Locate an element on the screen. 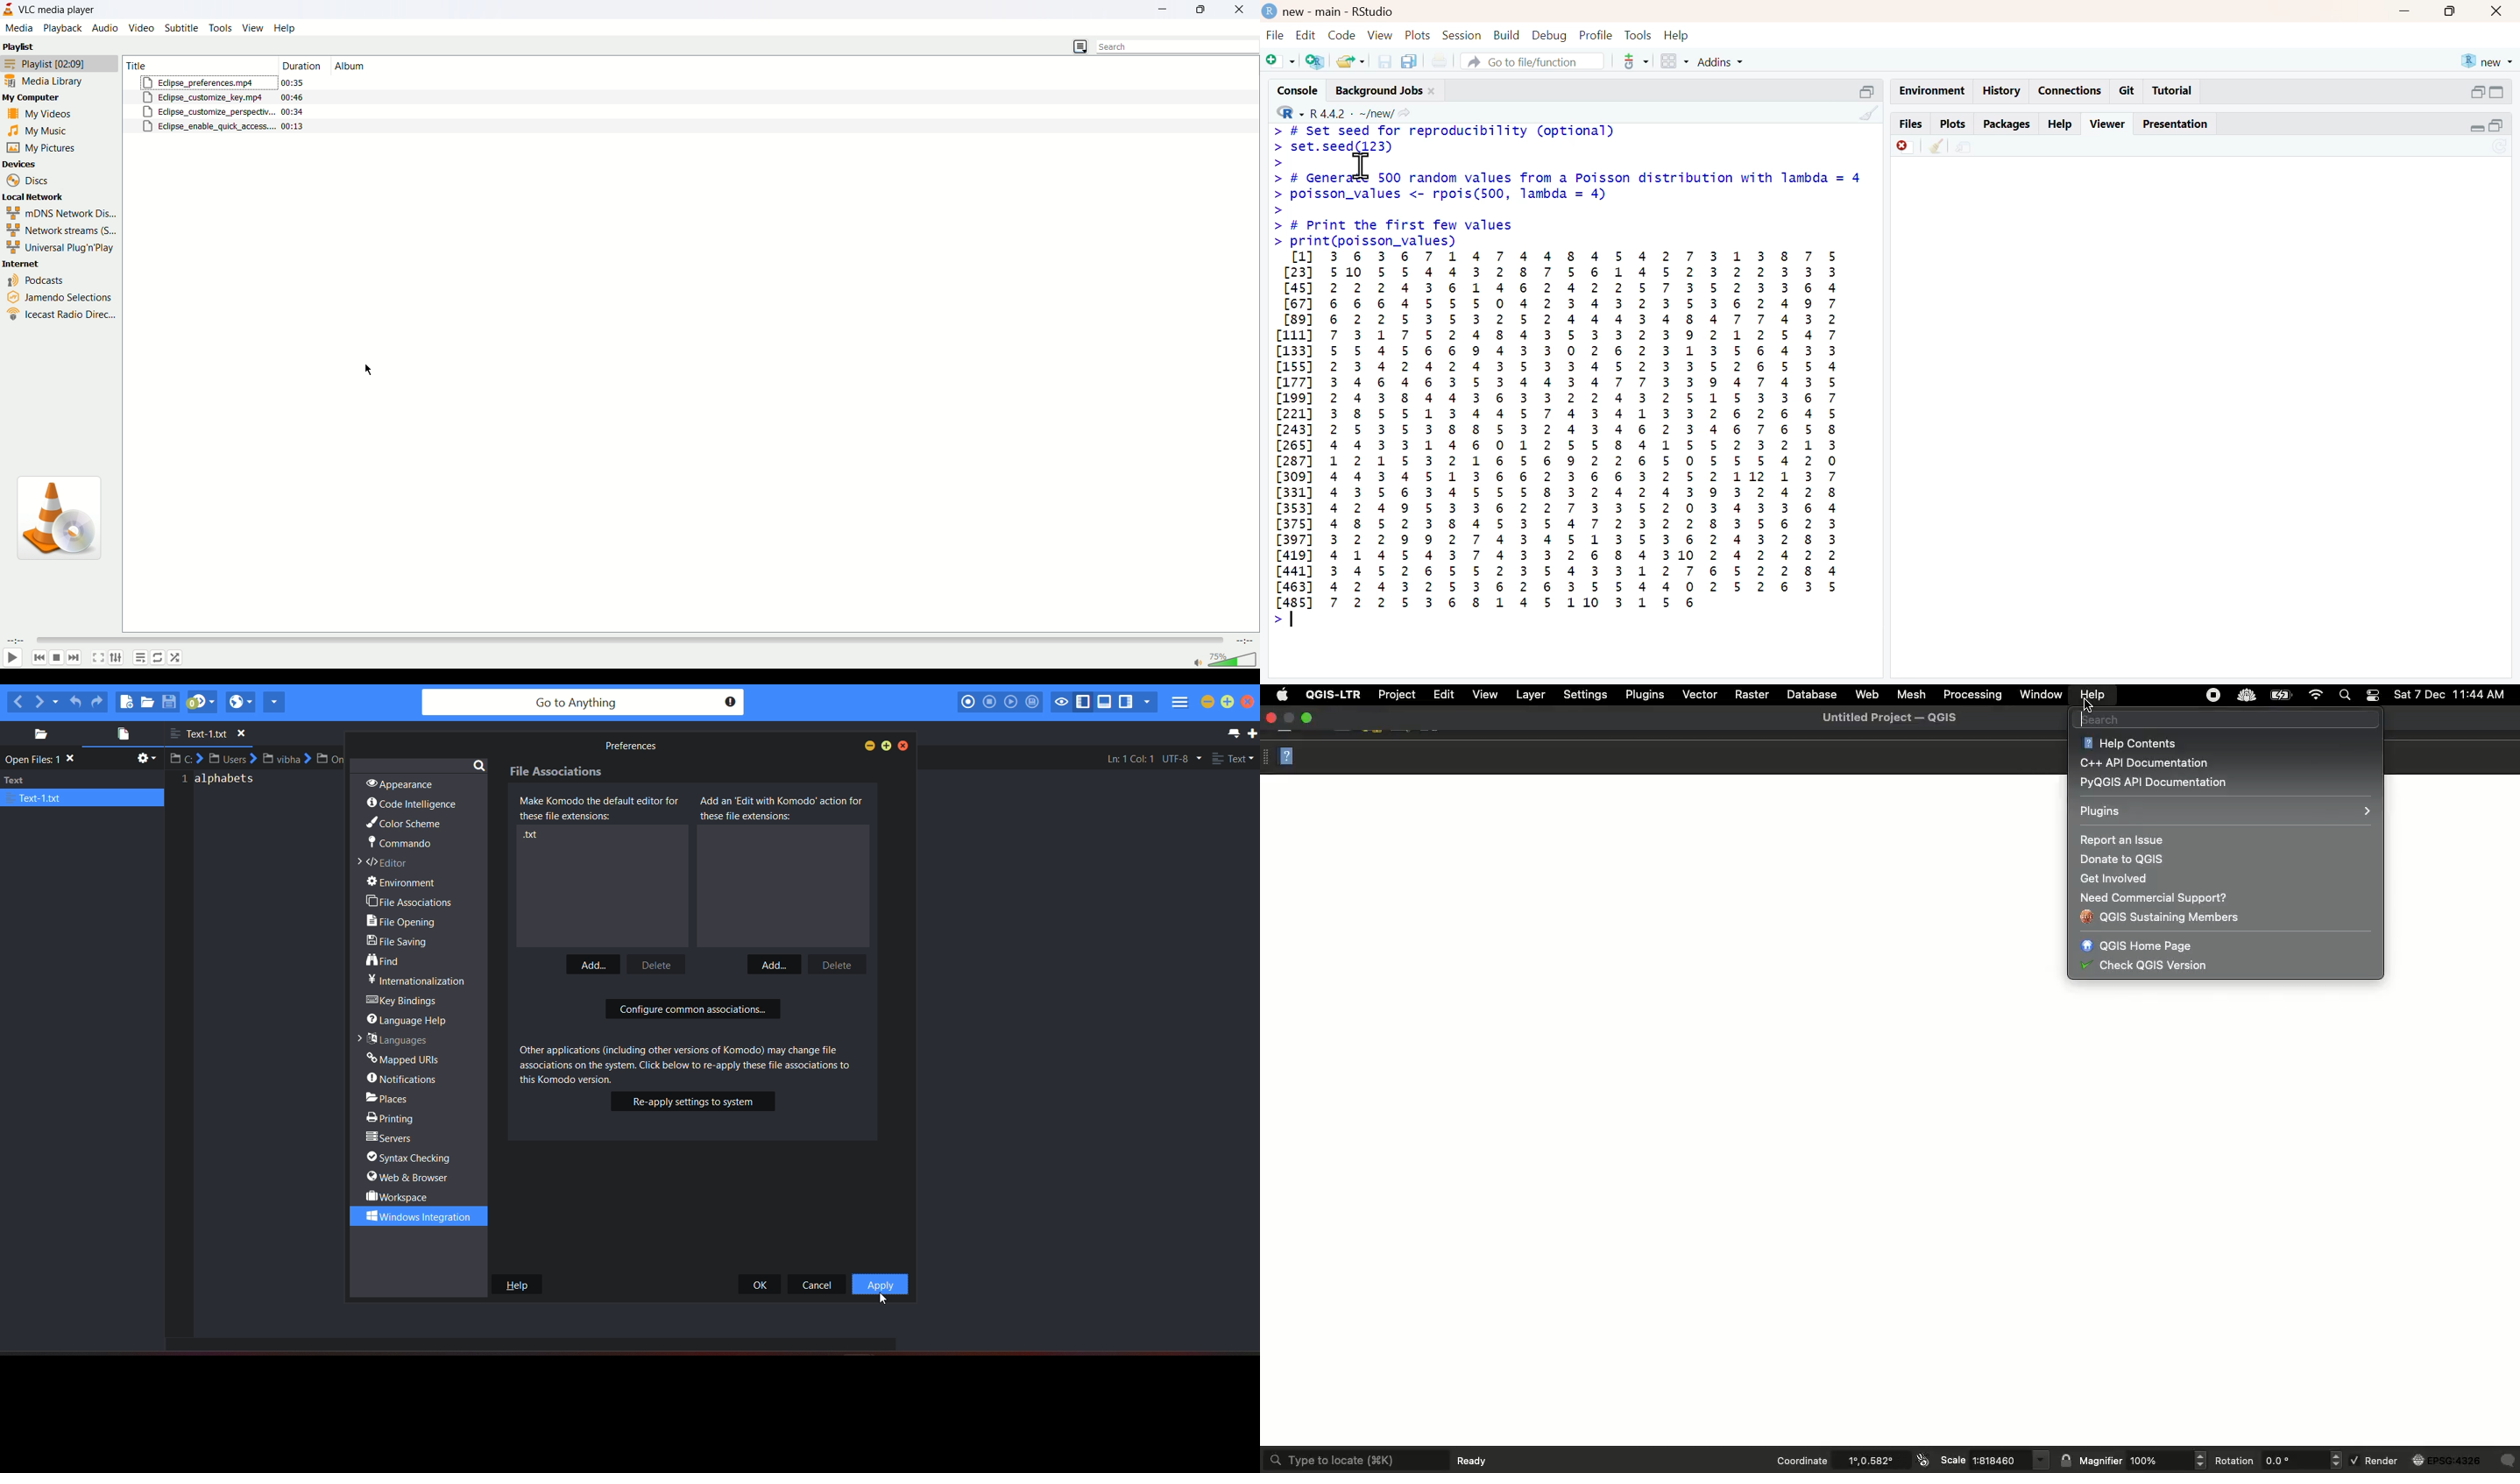 Image resolution: width=2520 pixels, height=1484 pixels. list view is located at coordinates (1080, 47).